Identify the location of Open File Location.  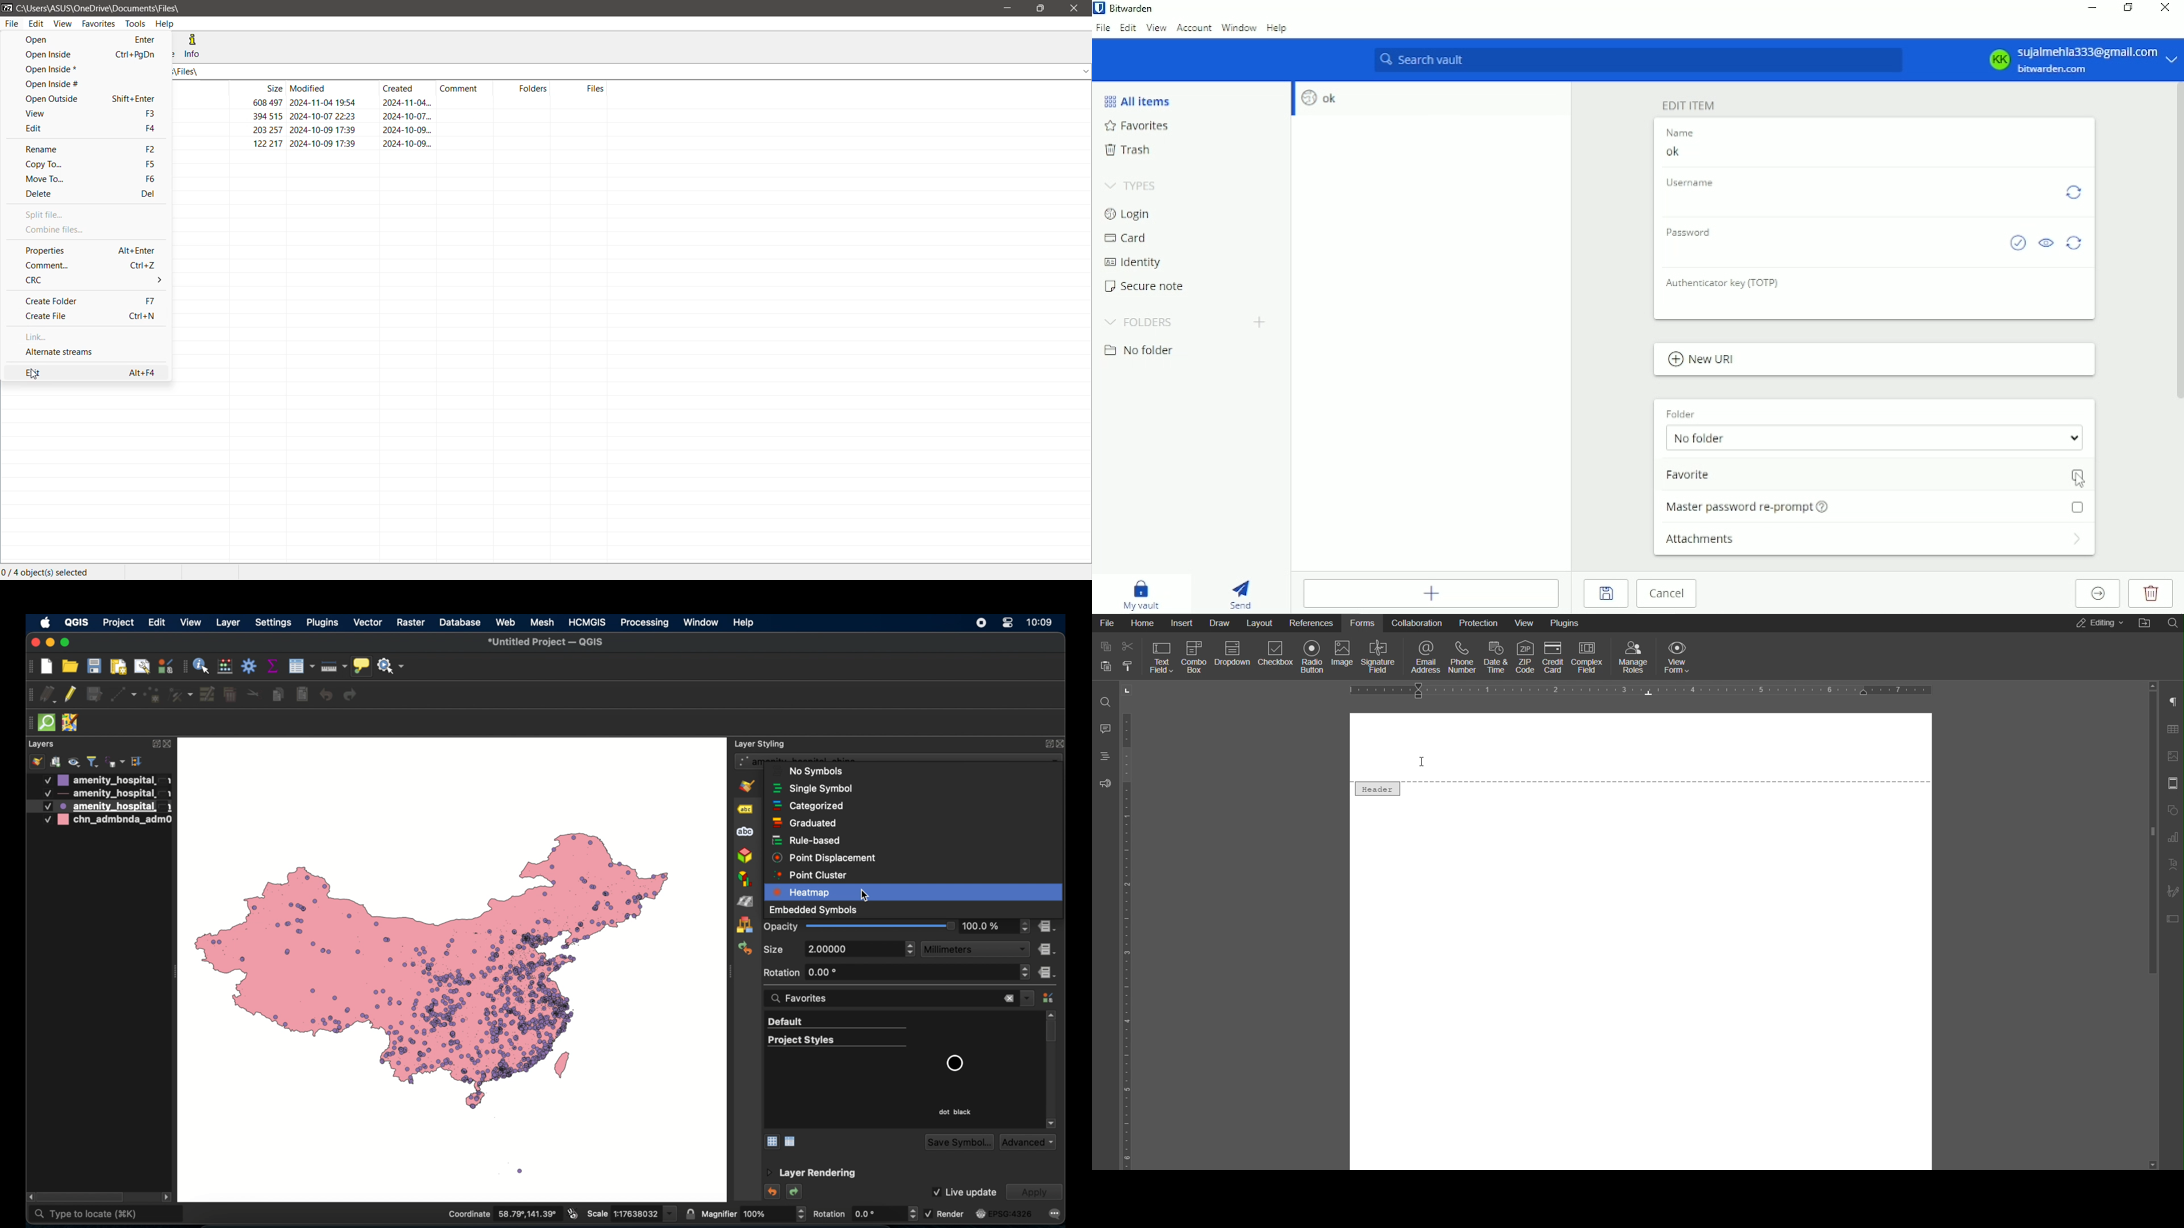
(2146, 623).